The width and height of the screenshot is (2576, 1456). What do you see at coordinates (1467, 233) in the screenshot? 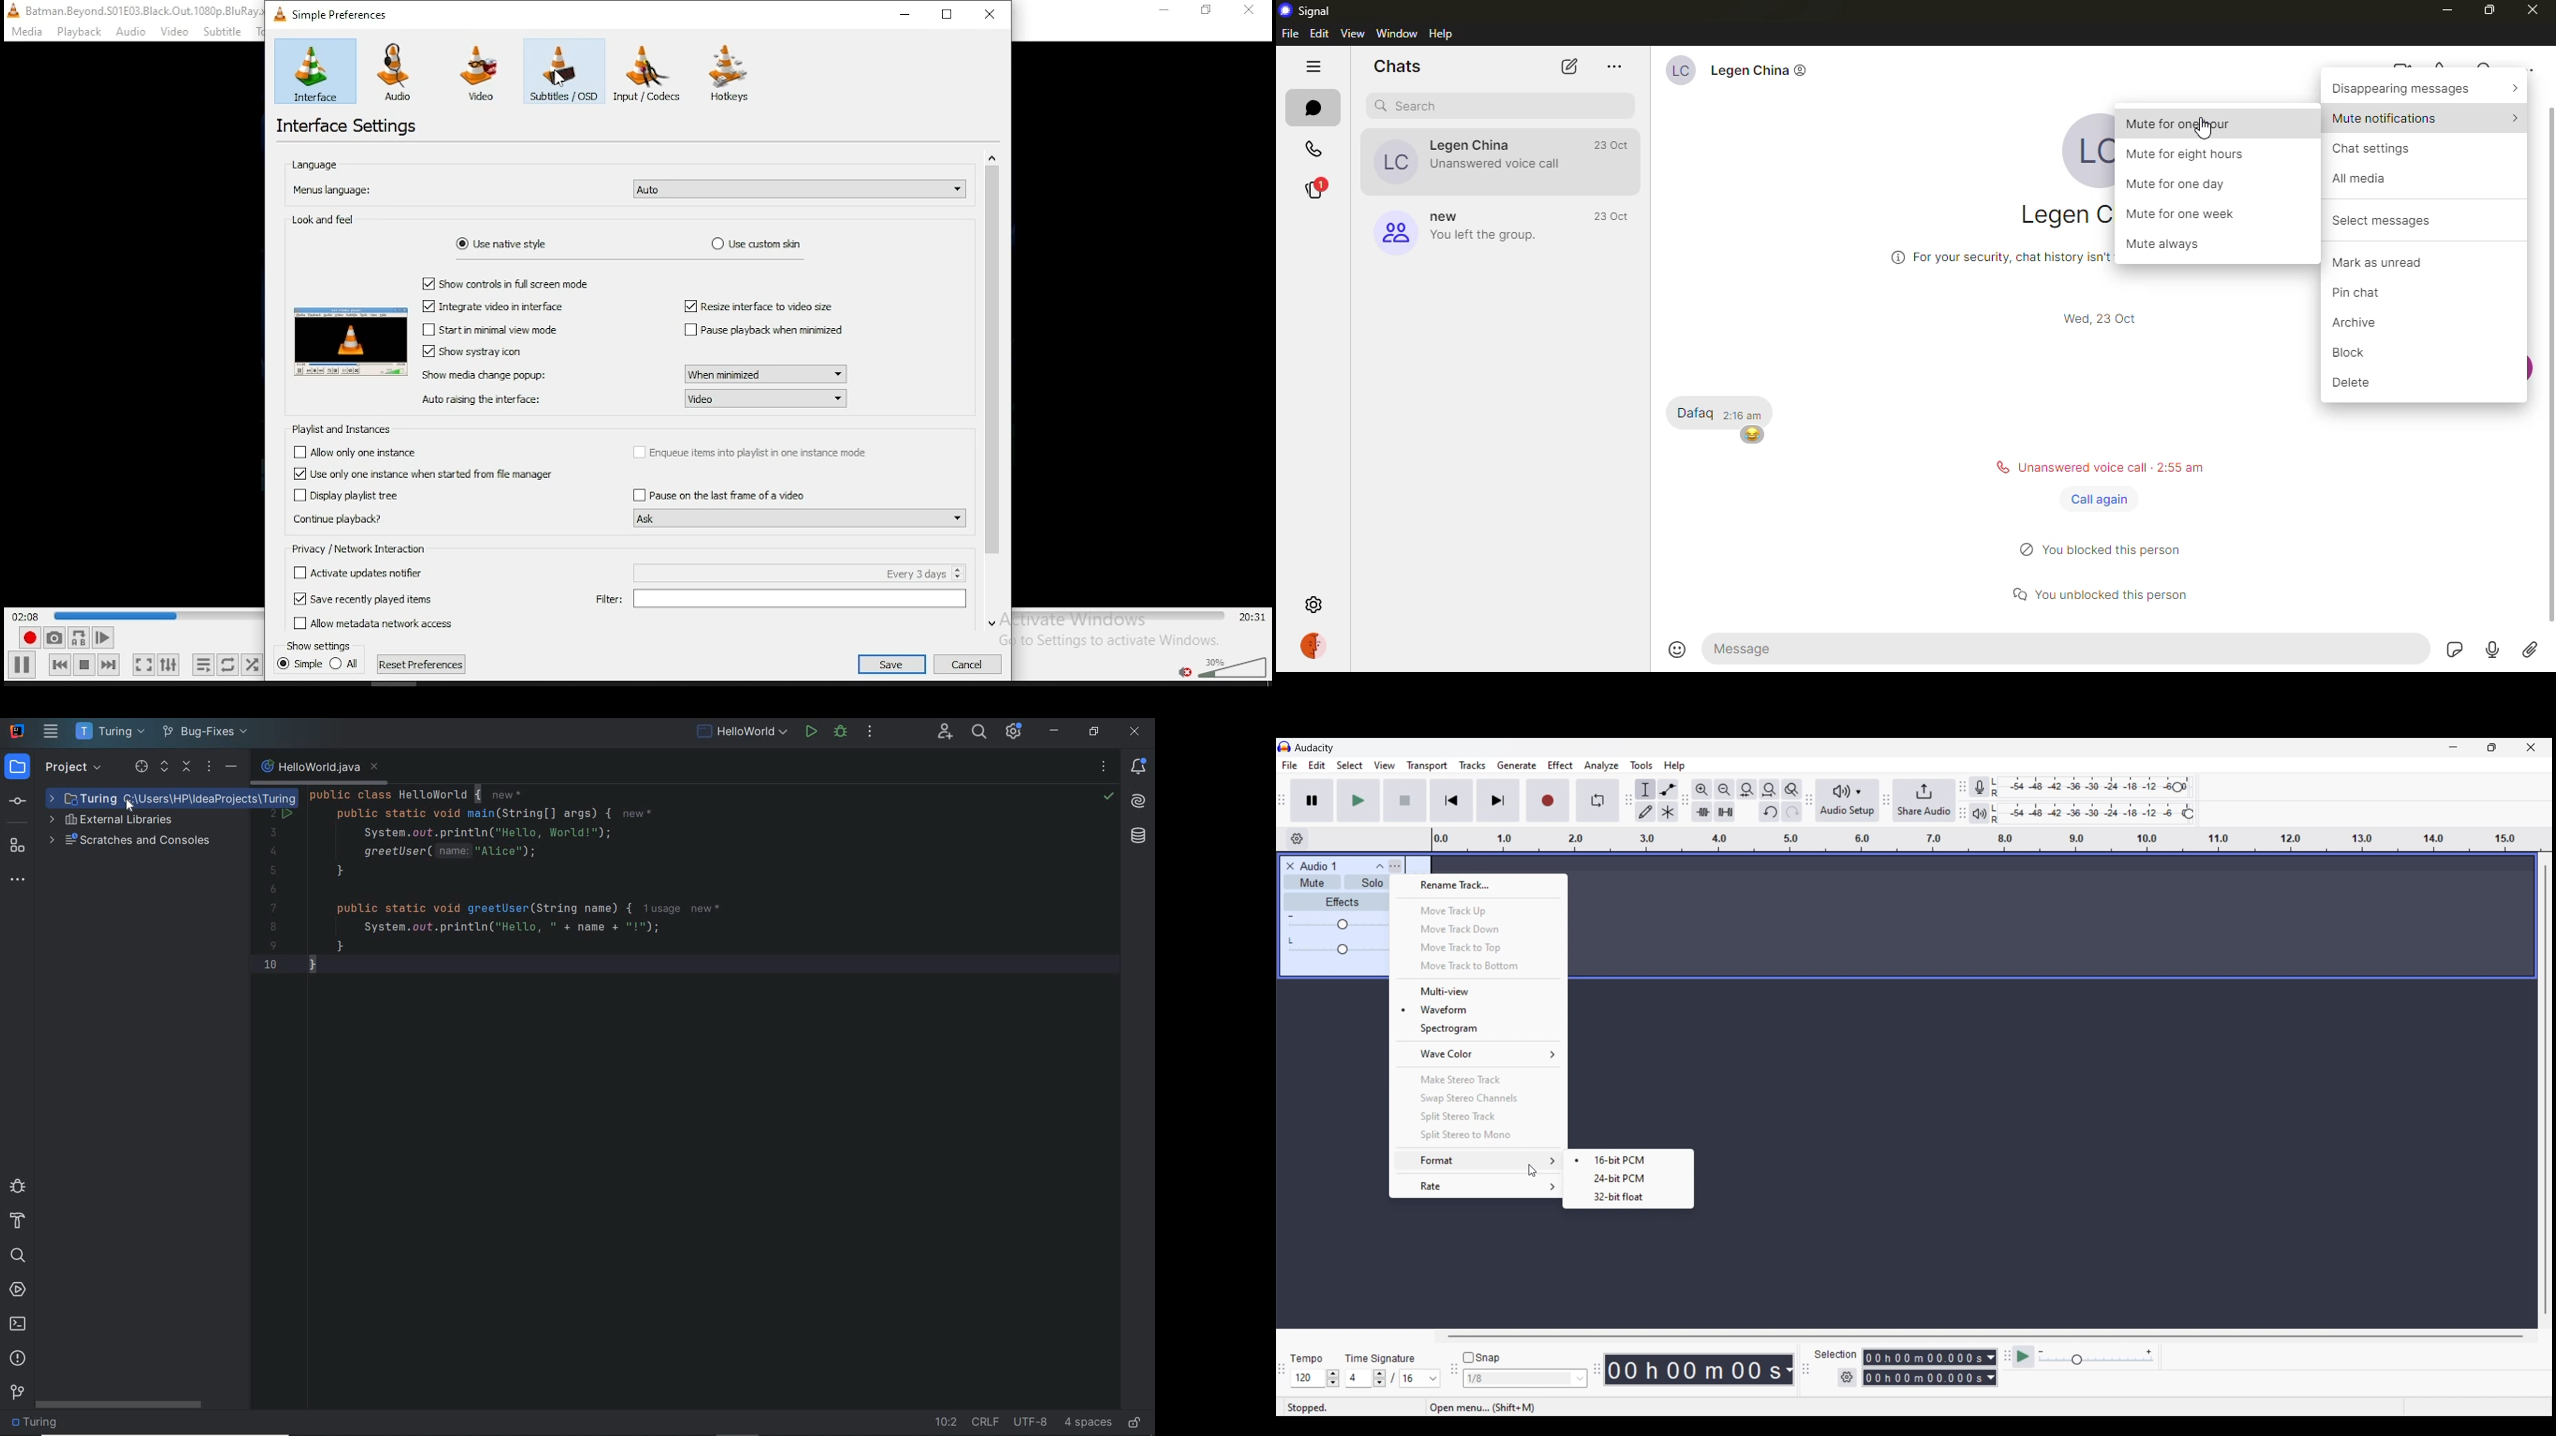
I see `group` at bounding box center [1467, 233].